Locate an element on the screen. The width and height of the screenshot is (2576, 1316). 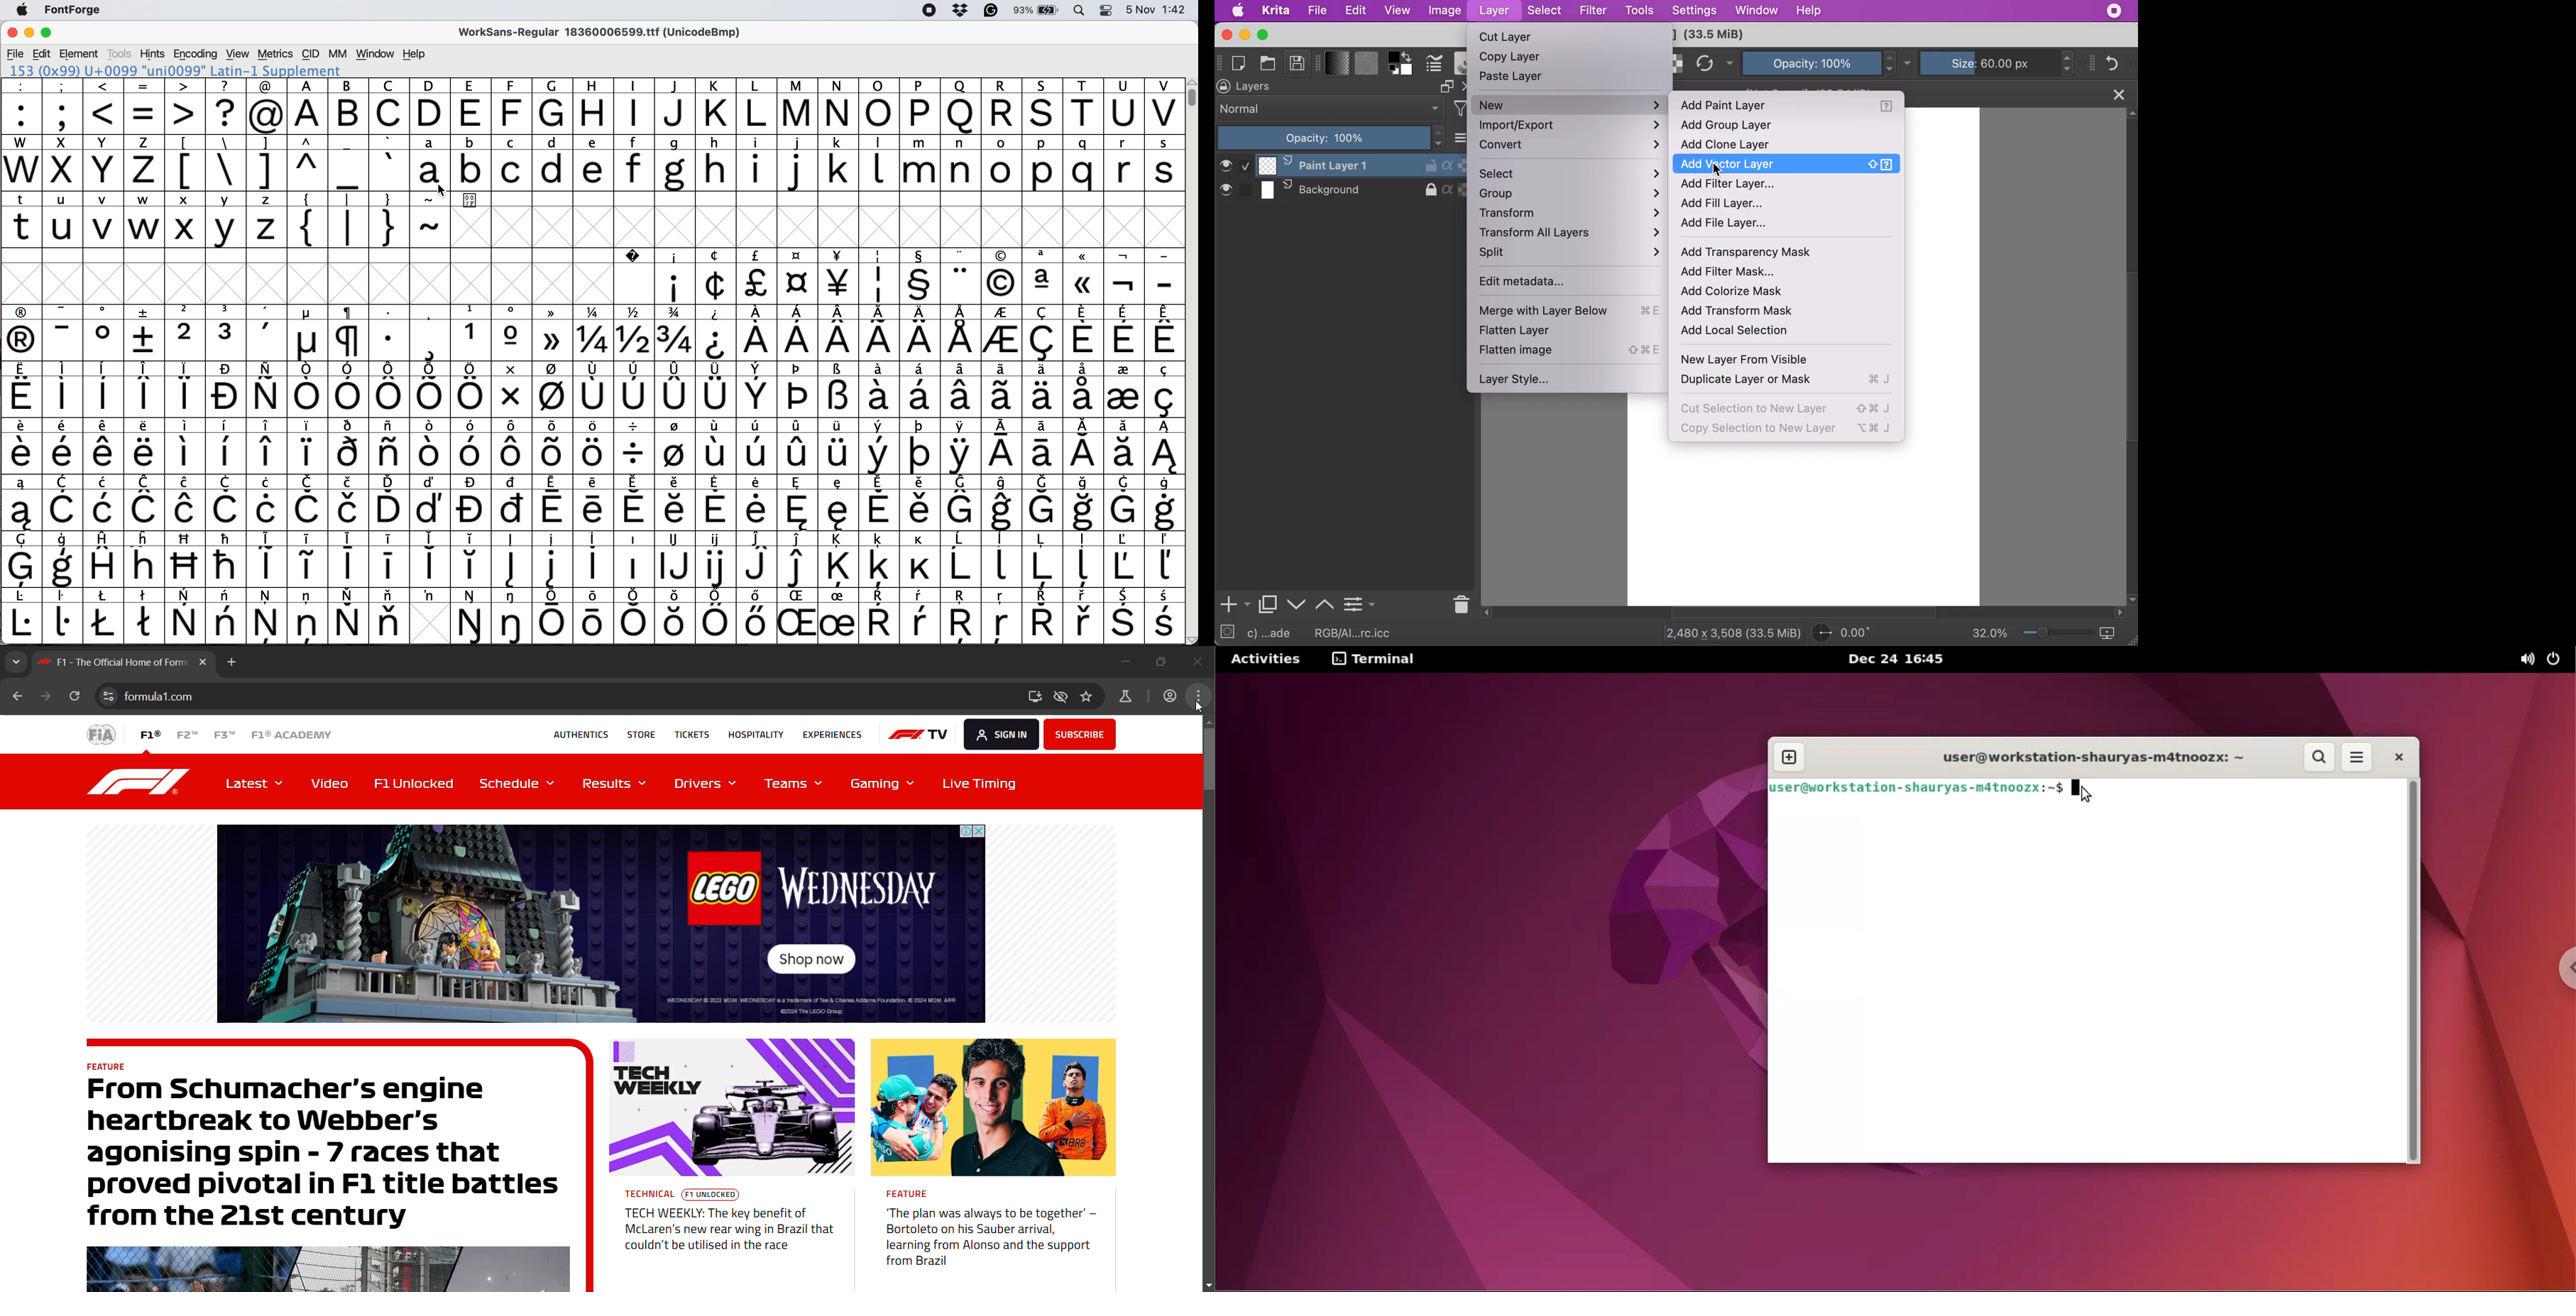
symbol is located at coordinates (228, 333).